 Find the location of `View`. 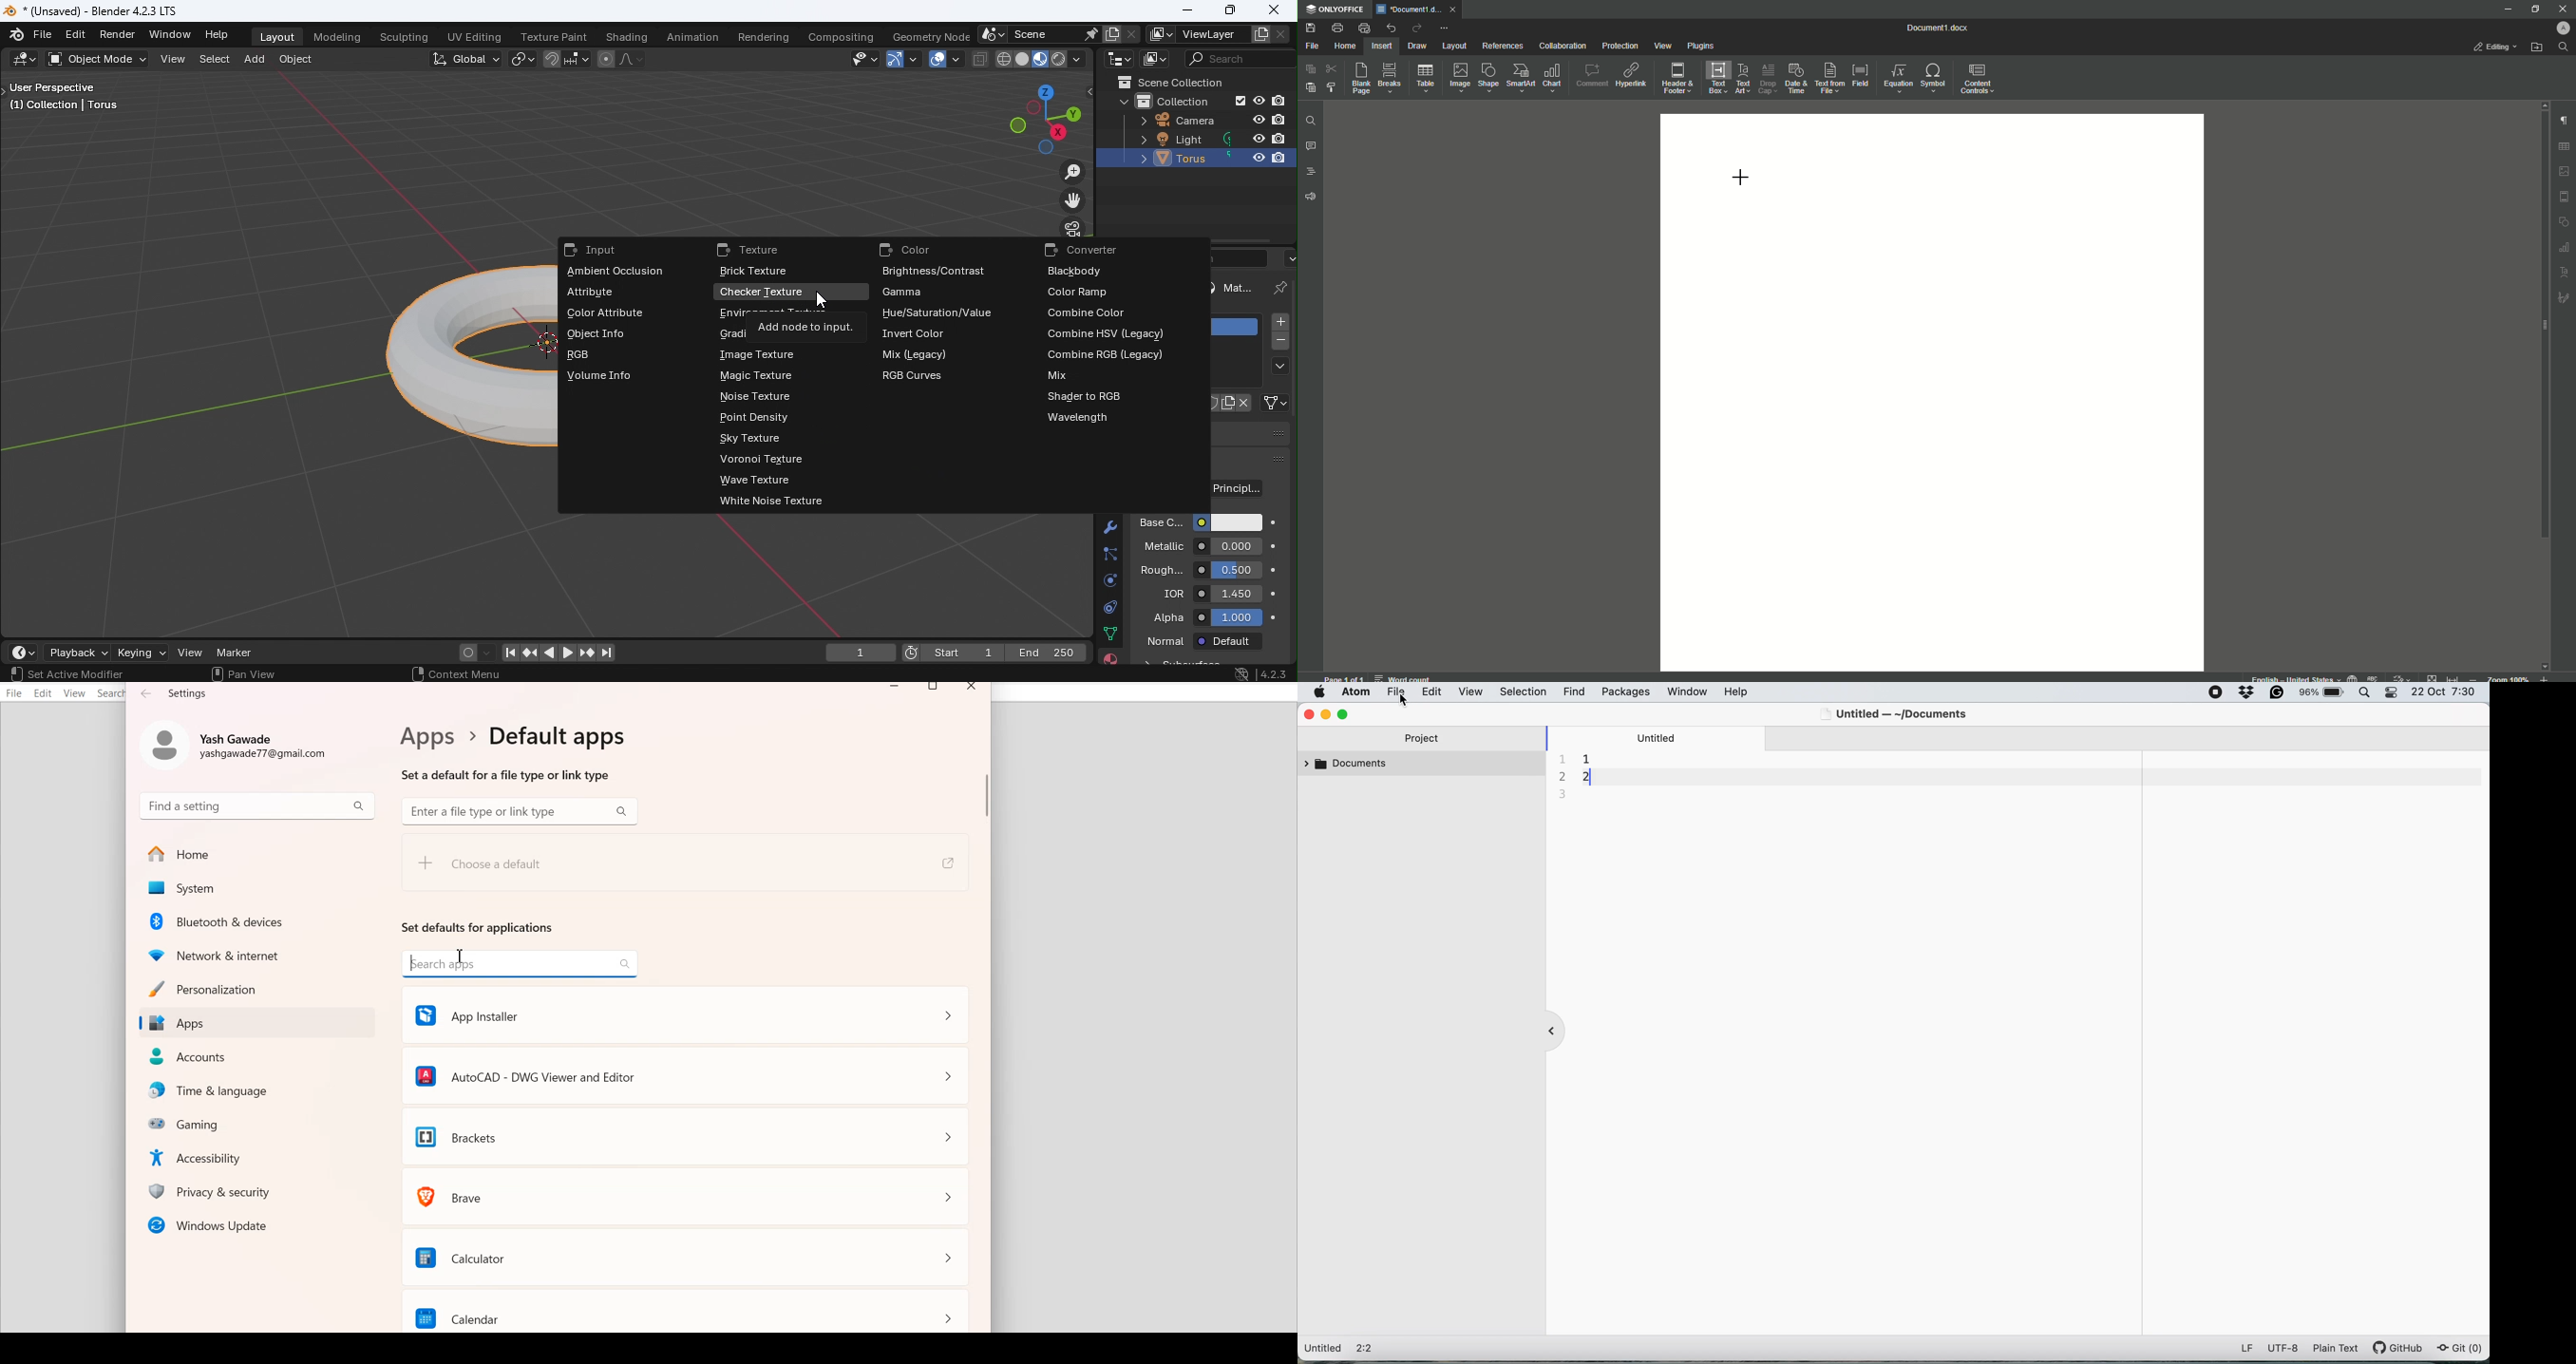

View is located at coordinates (74, 693).